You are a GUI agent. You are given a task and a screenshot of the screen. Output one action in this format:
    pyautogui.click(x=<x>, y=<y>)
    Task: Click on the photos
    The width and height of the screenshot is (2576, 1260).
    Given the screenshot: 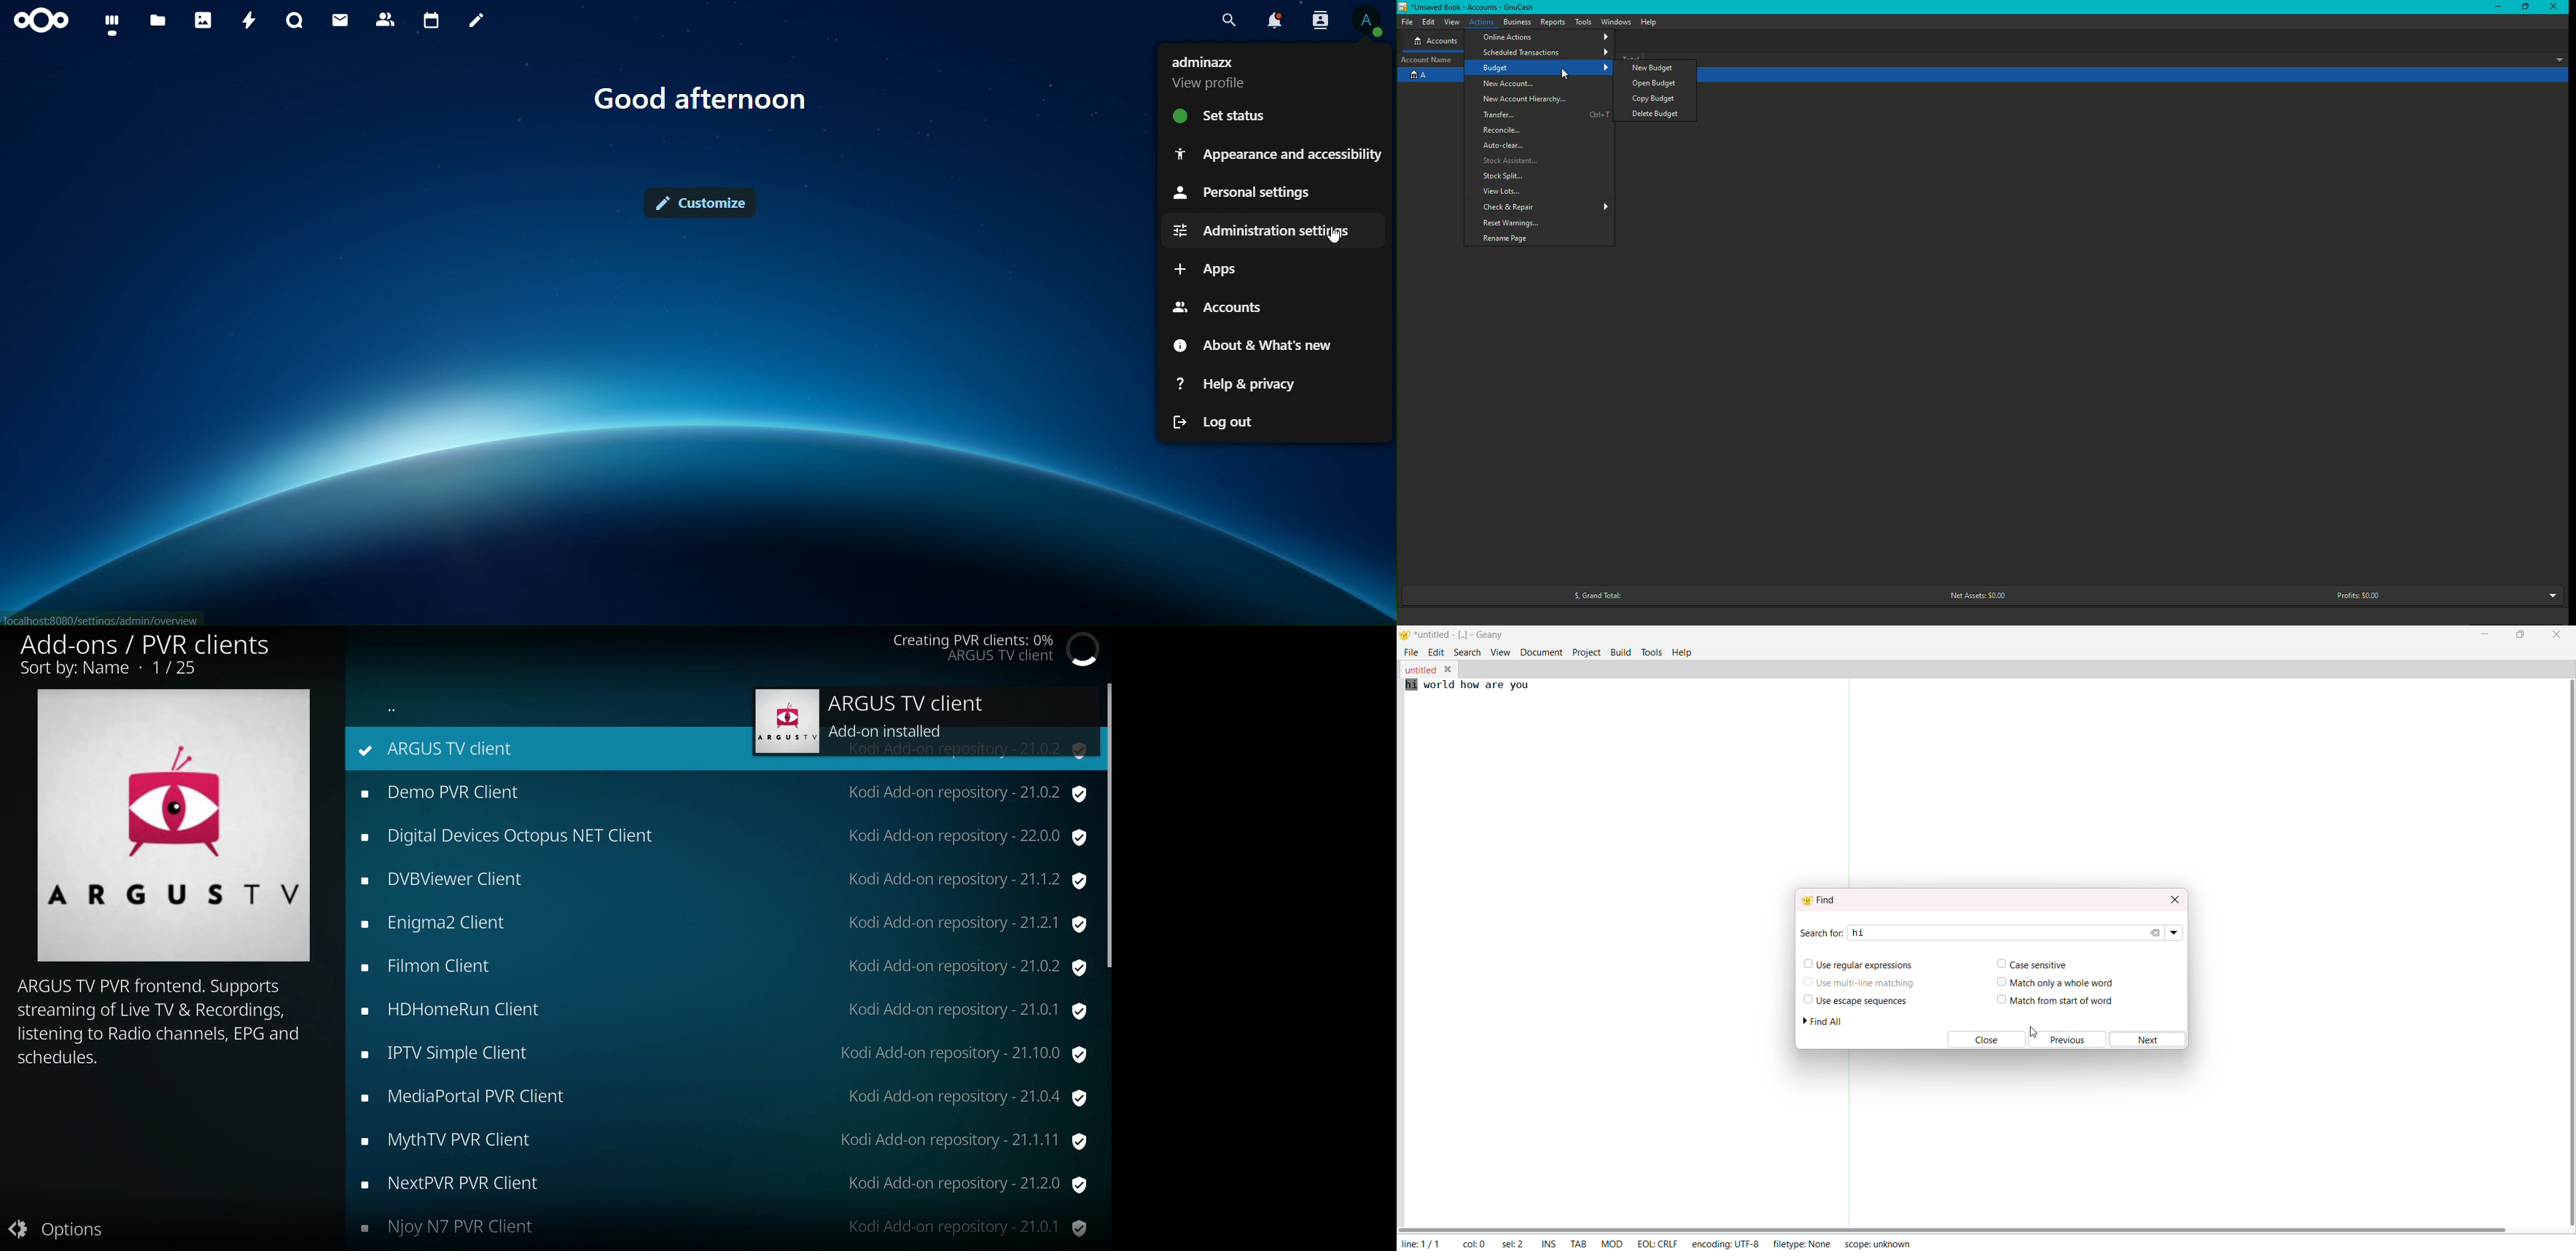 What is the action you would take?
    pyautogui.click(x=203, y=20)
    